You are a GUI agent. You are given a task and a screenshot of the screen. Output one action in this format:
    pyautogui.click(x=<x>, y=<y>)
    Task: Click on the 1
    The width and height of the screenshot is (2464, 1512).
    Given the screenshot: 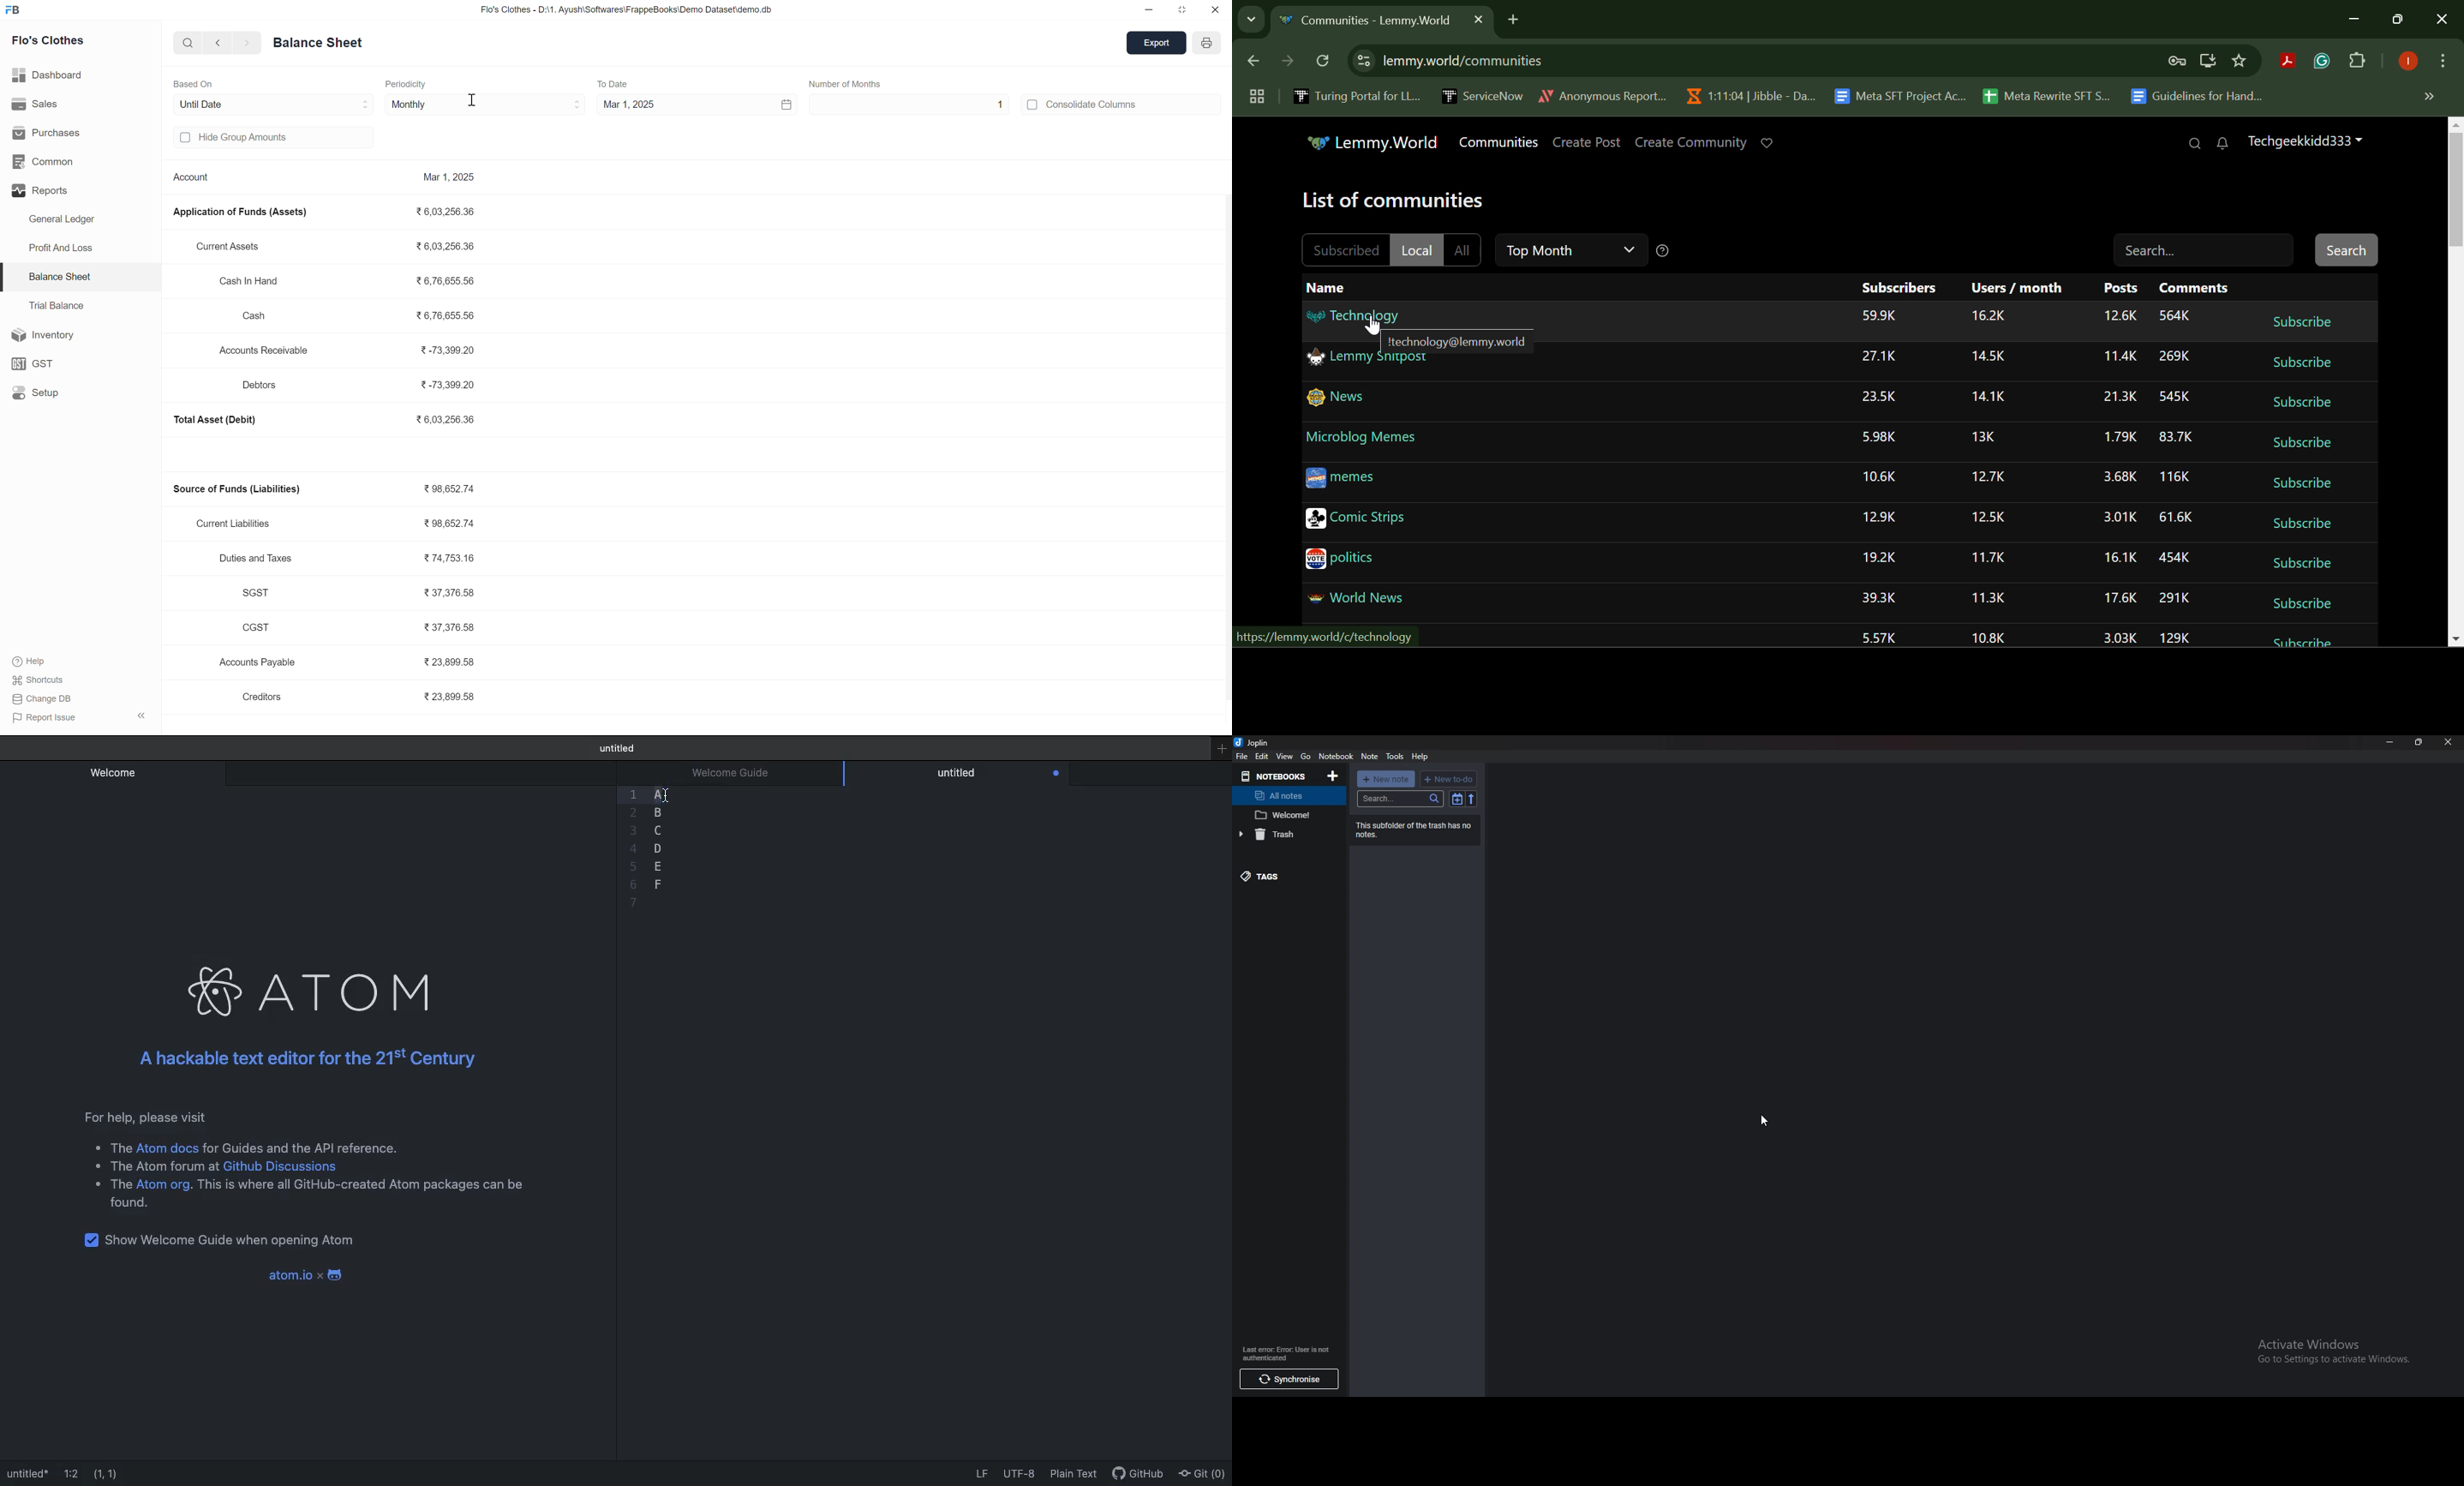 What is the action you would take?
    pyautogui.click(x=1001, y=105)
    